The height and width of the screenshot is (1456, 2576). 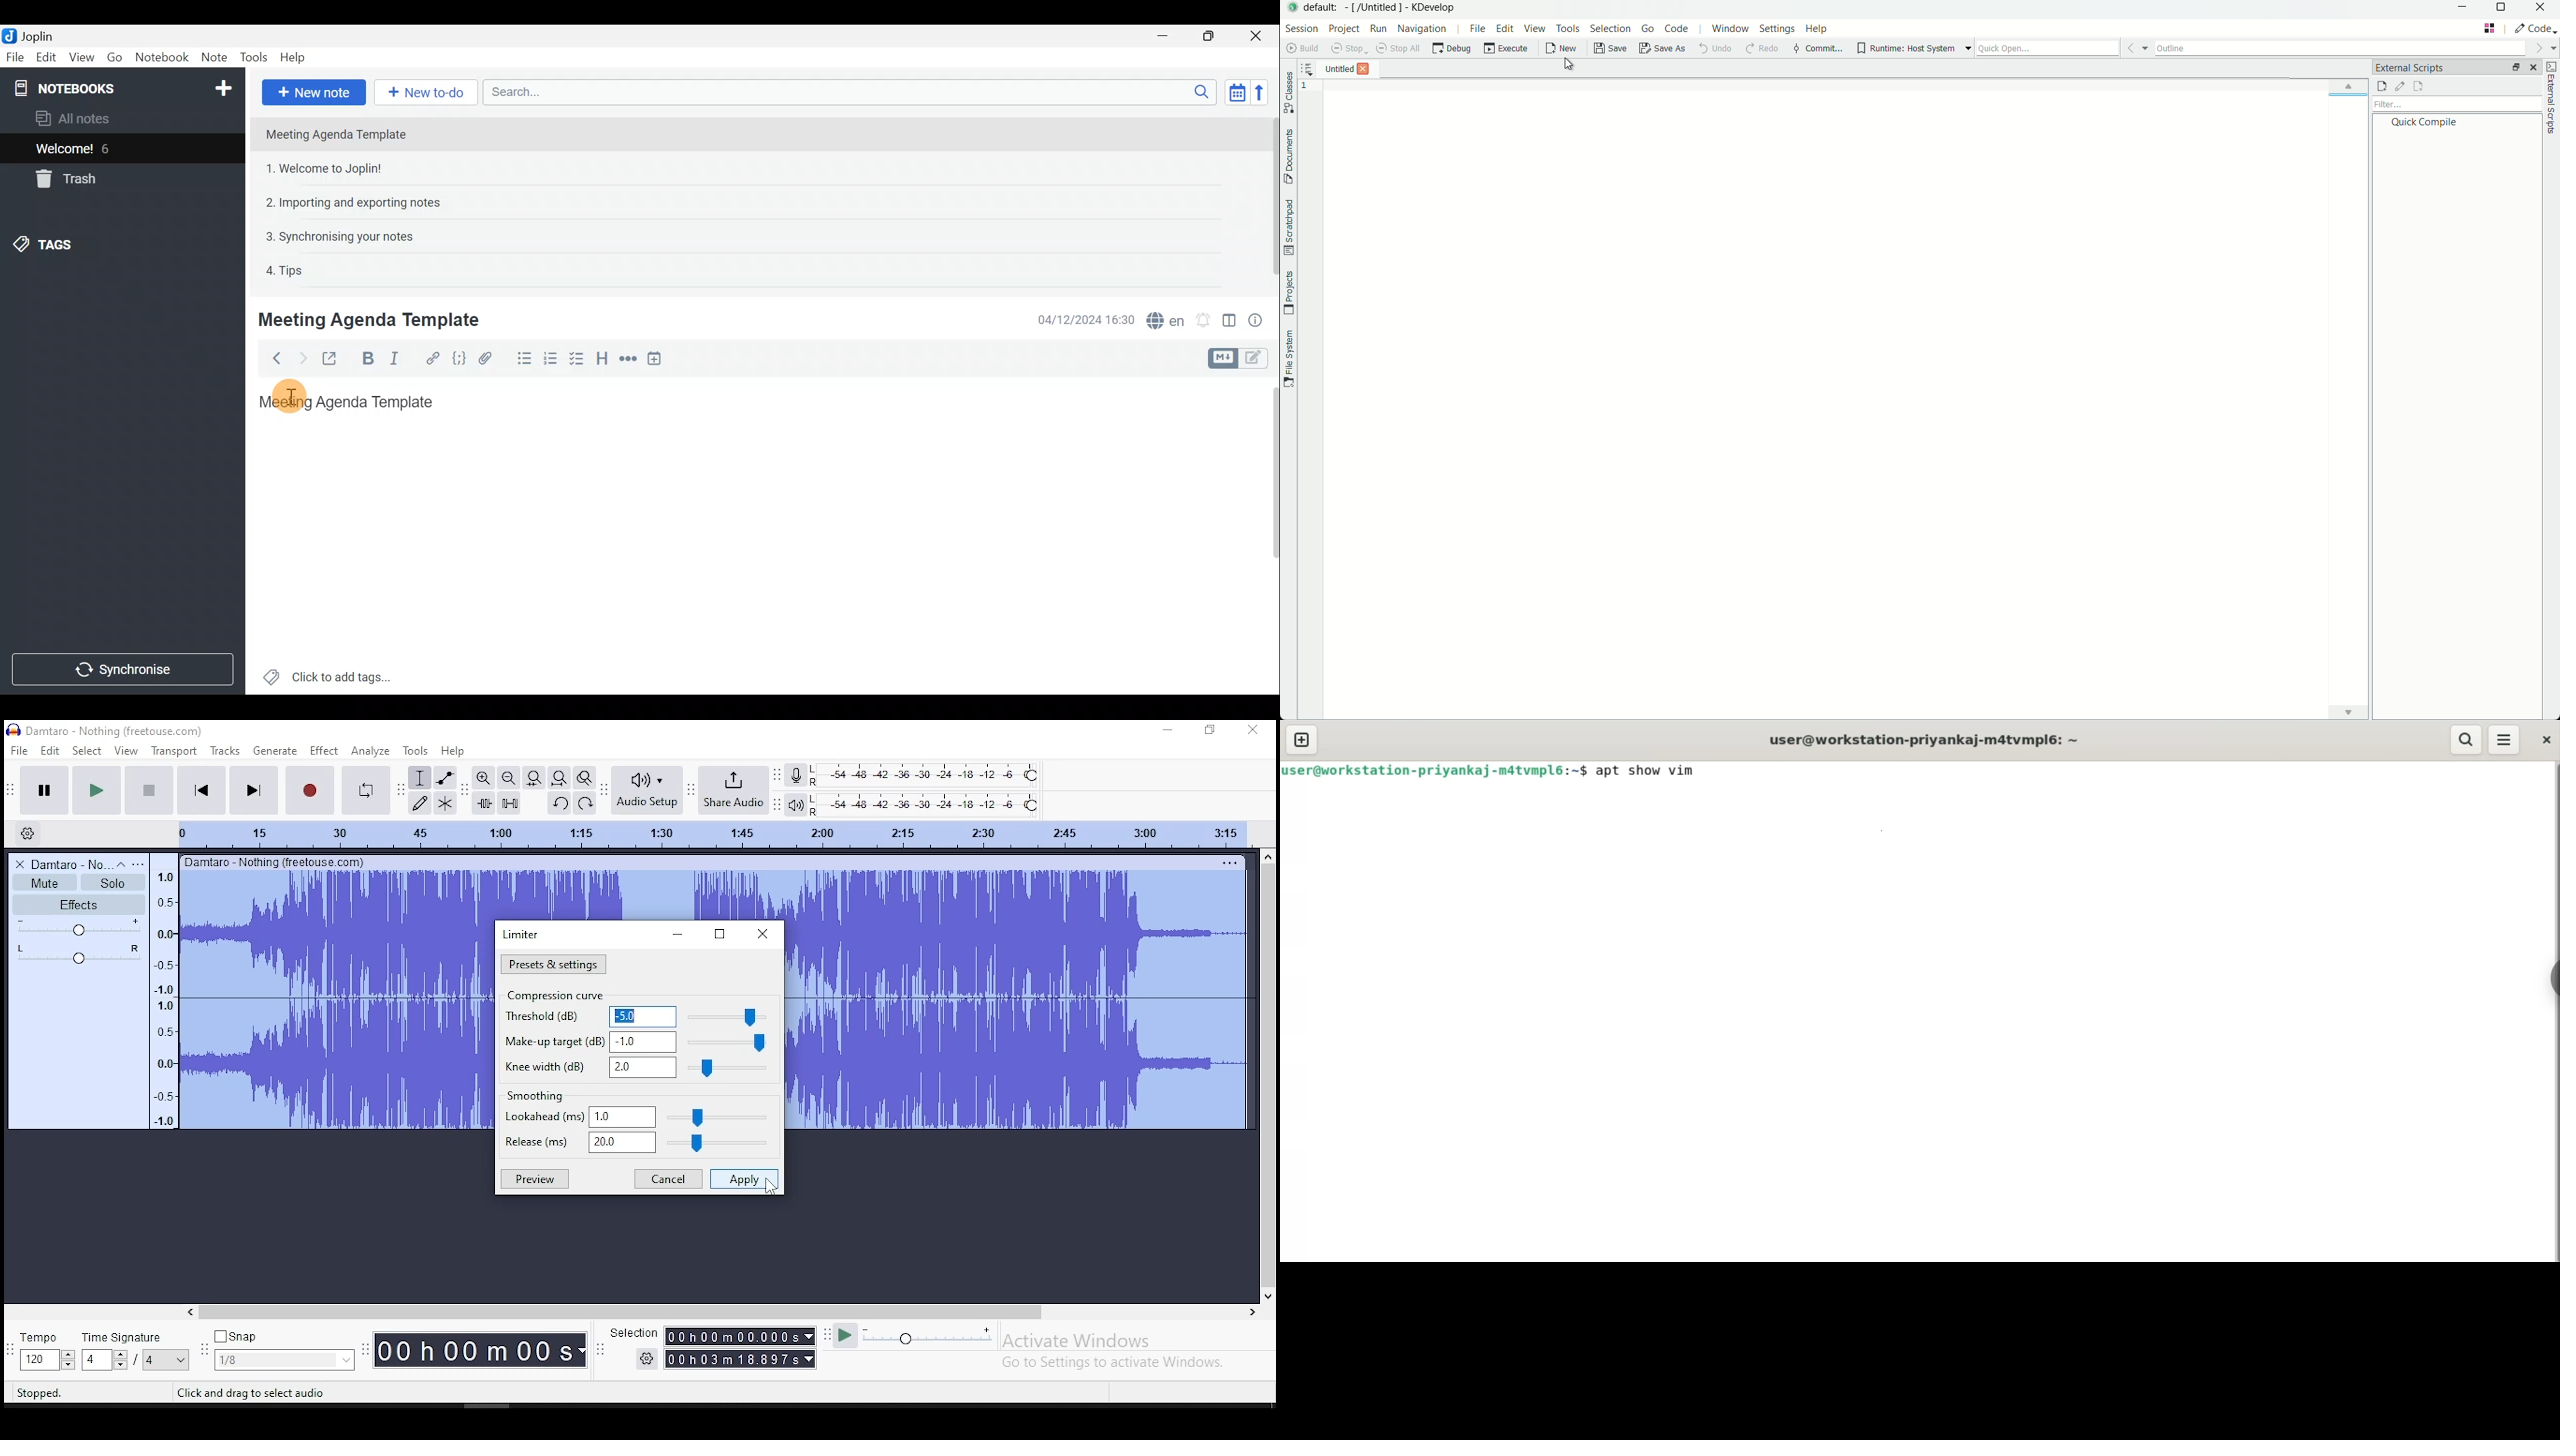 What do you see at coordinates (274, 750) in the screenshot?
I see `generate` at bounding box center [274, 750].